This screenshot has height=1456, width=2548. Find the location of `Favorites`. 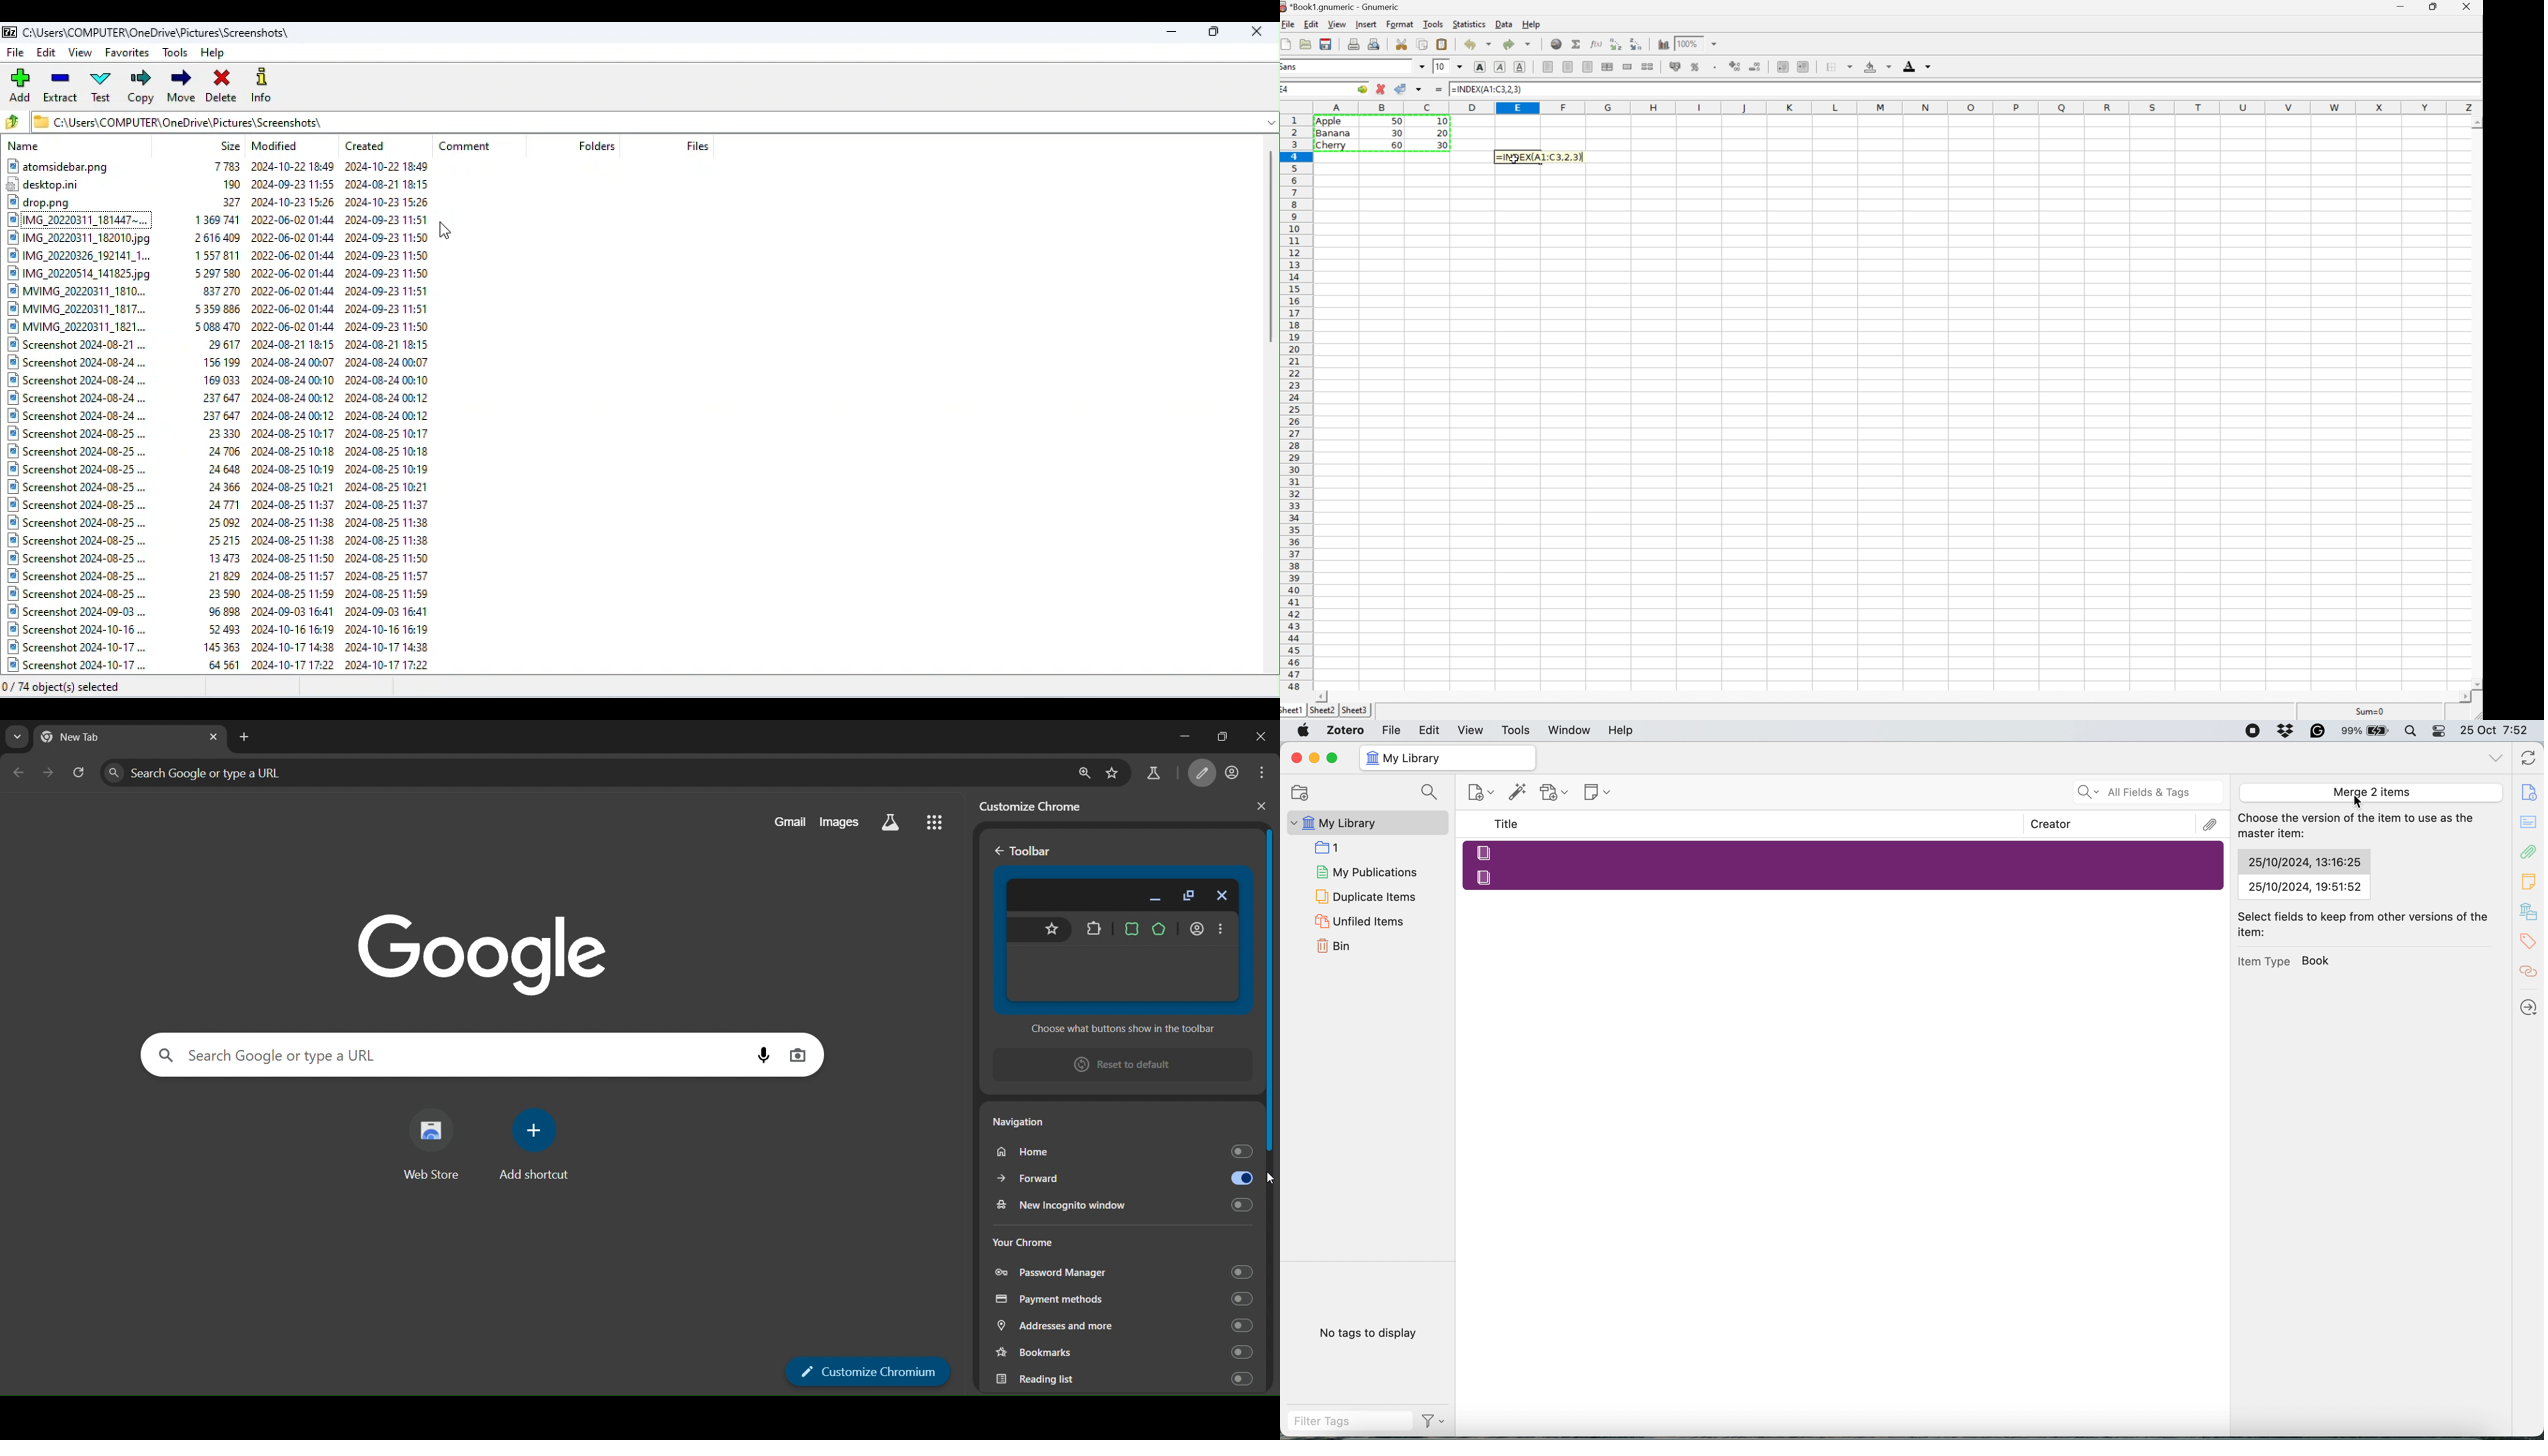

Favorites is located at coordinates (126, 55).